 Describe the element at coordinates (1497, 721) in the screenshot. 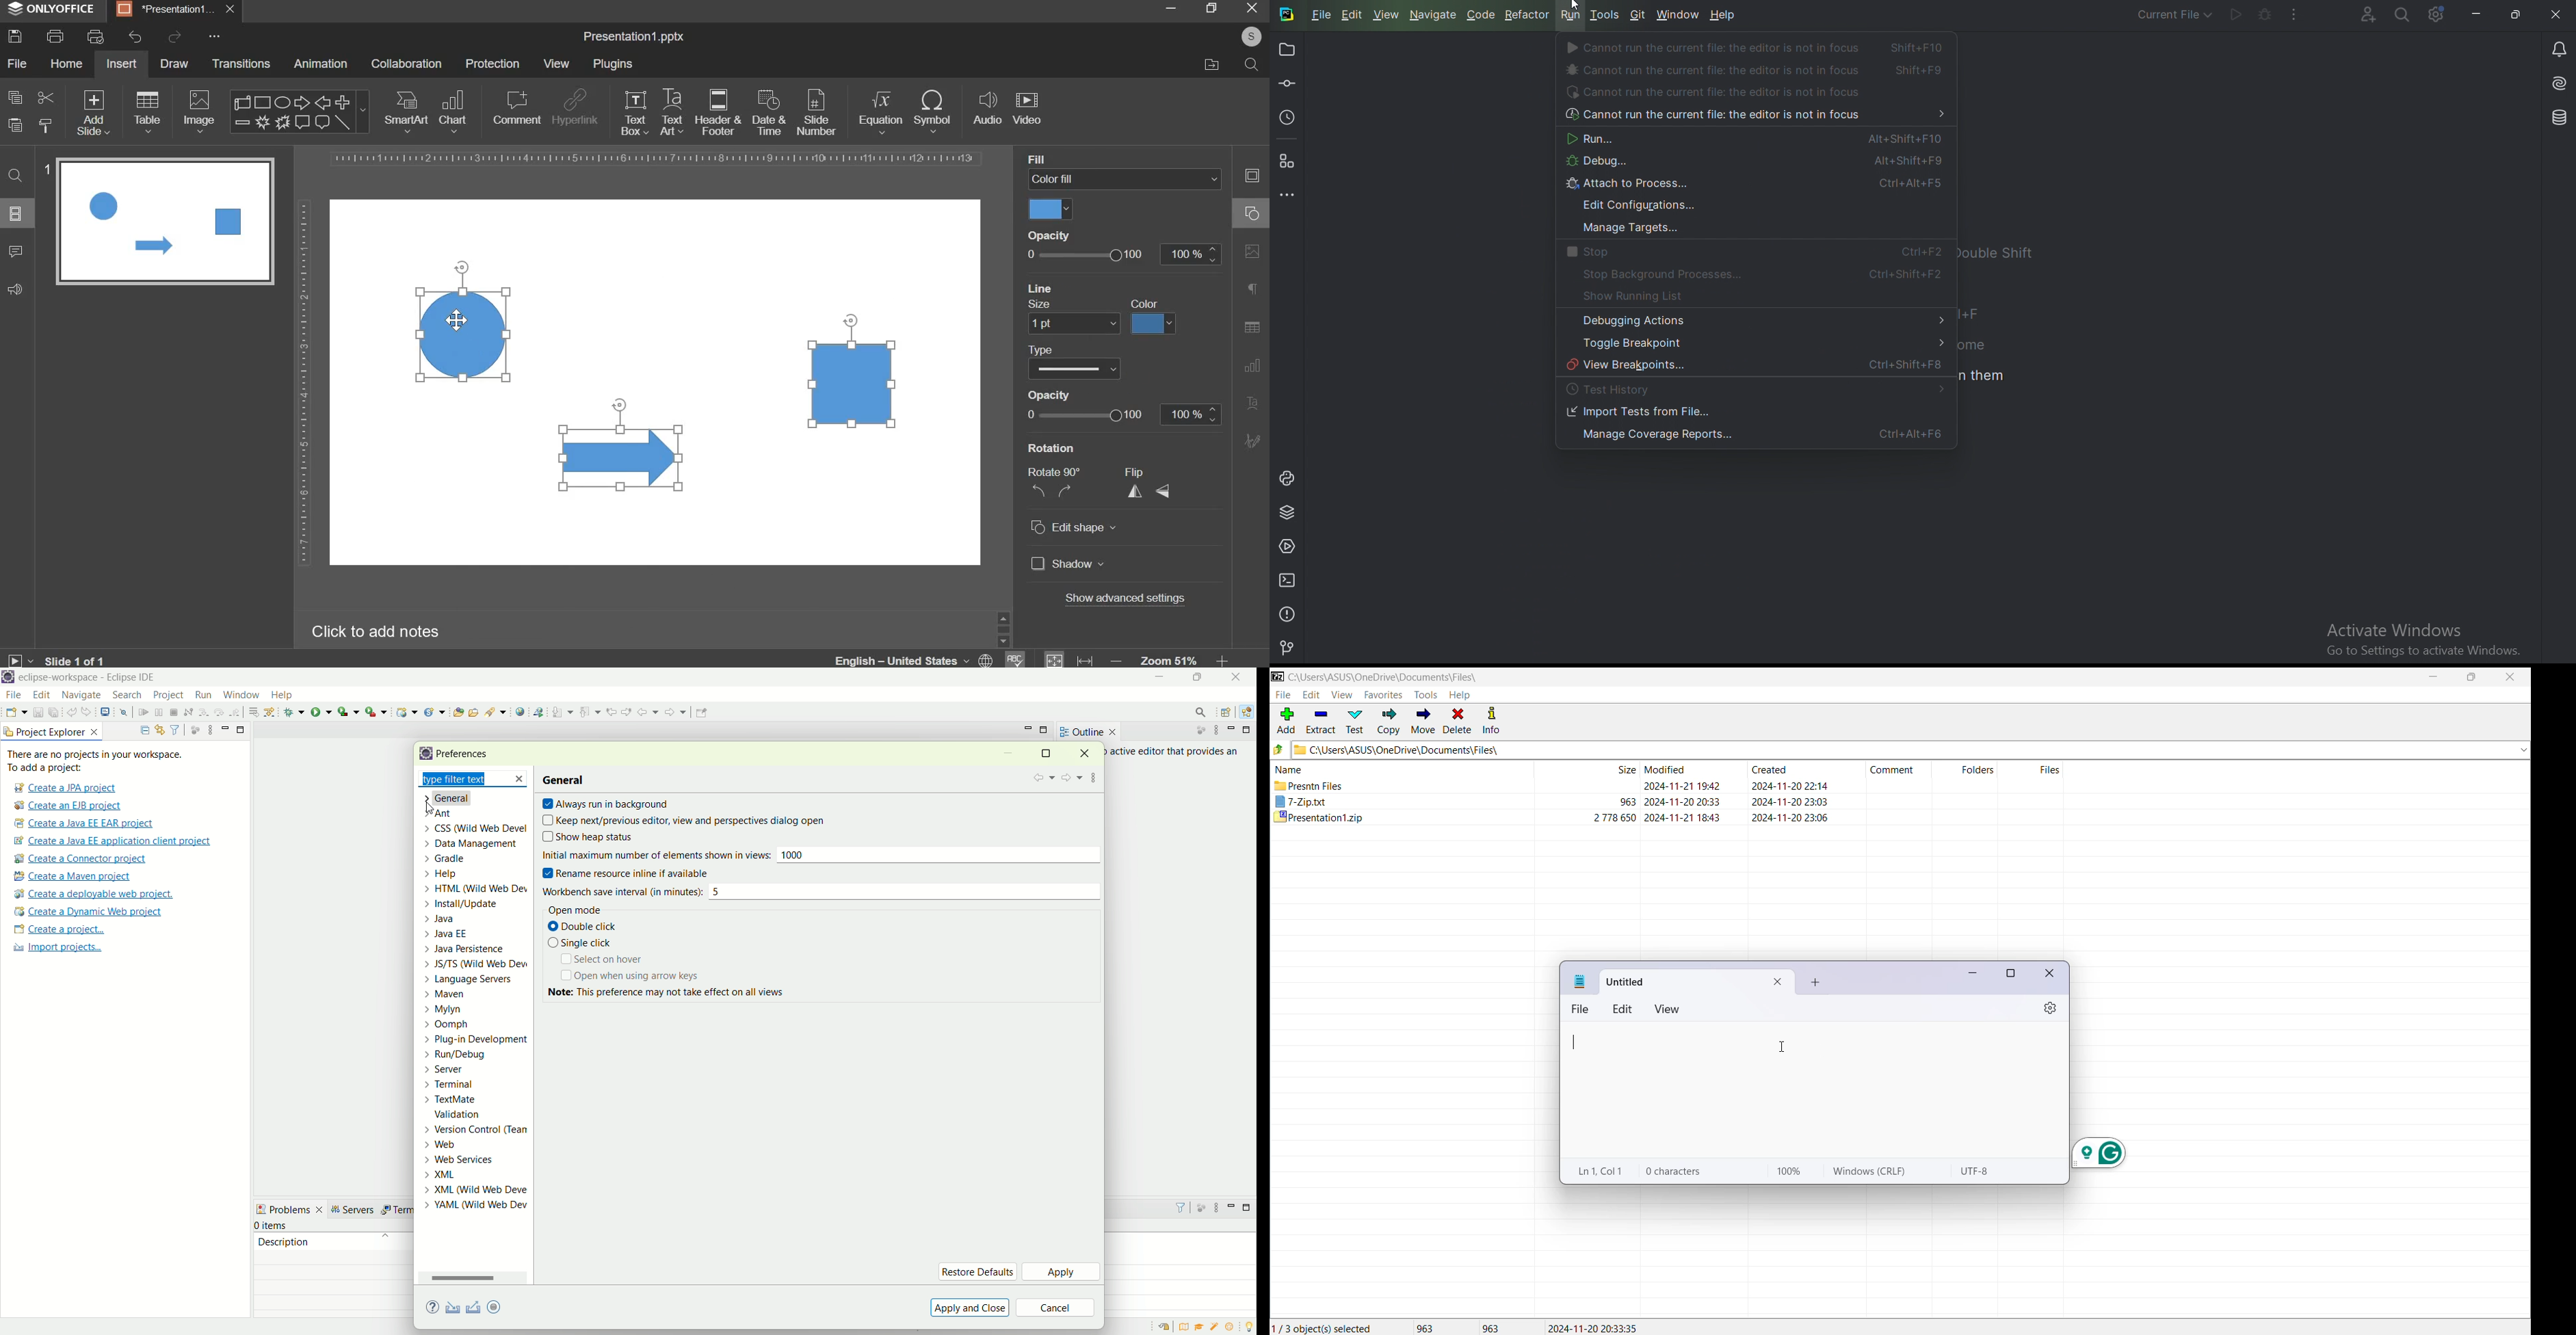

I see `Info` at that location.